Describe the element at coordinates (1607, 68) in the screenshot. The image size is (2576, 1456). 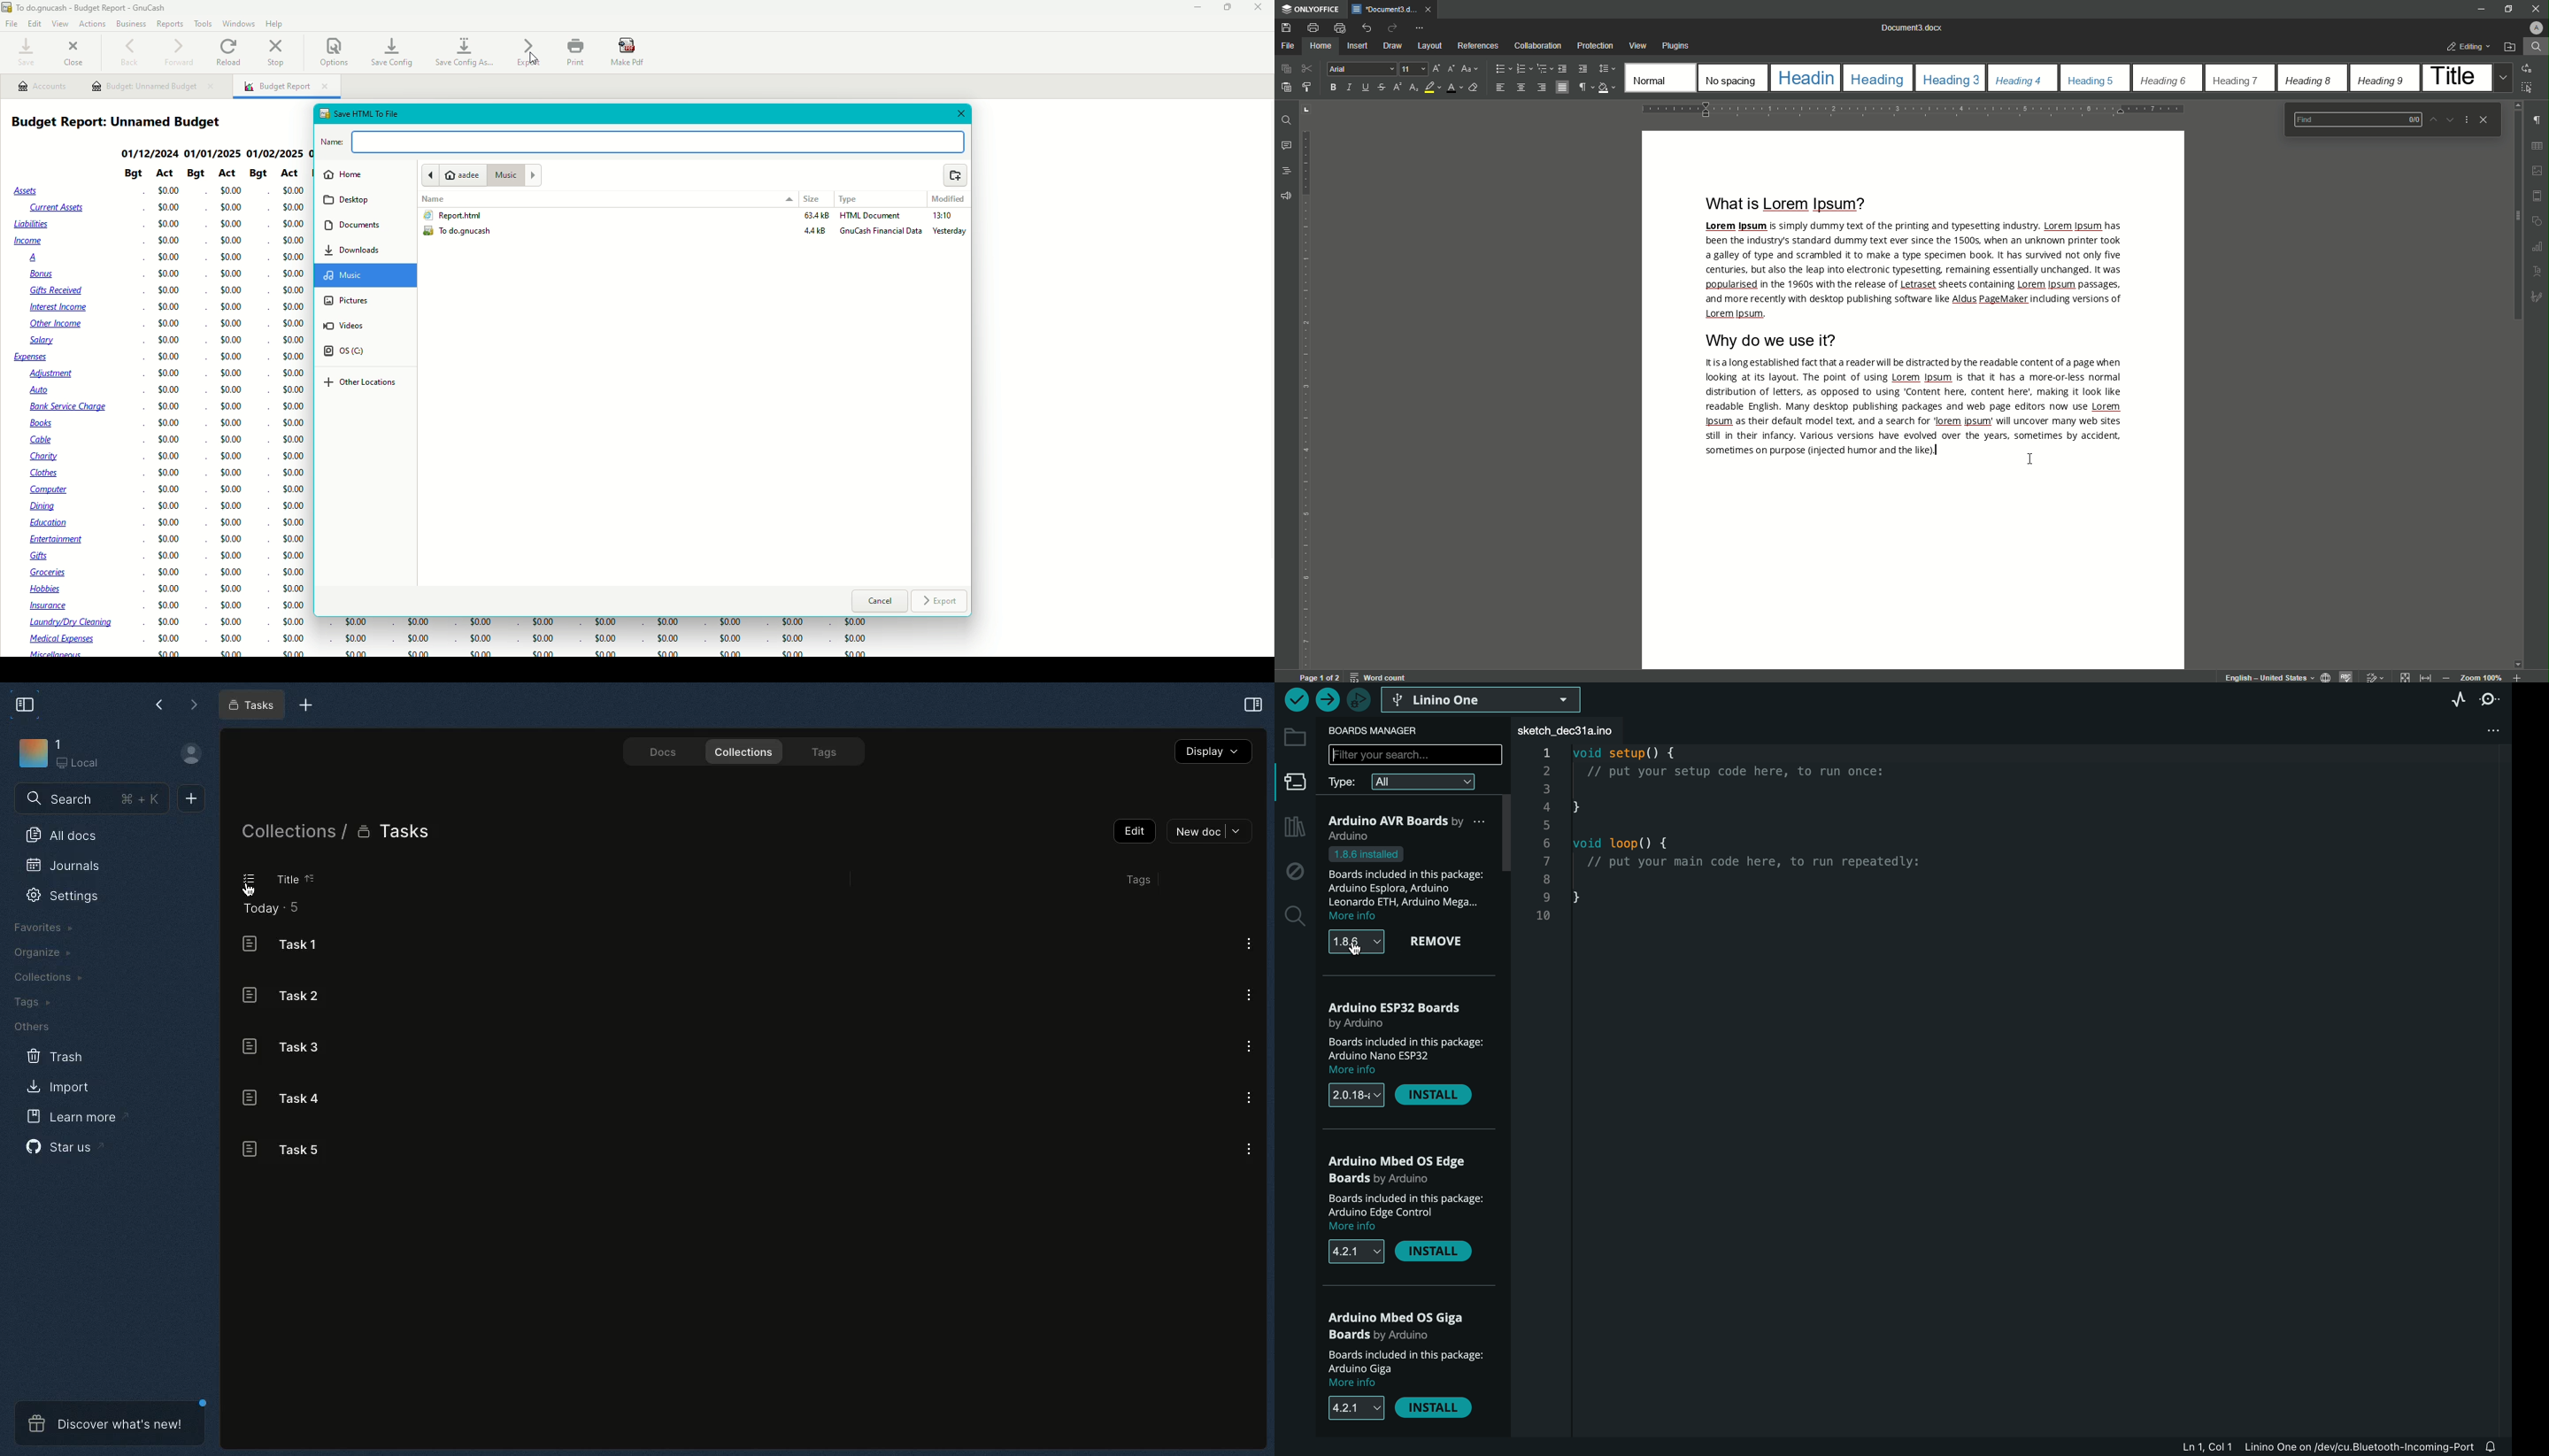
I see `Paragraph Line Spacing` at that location.